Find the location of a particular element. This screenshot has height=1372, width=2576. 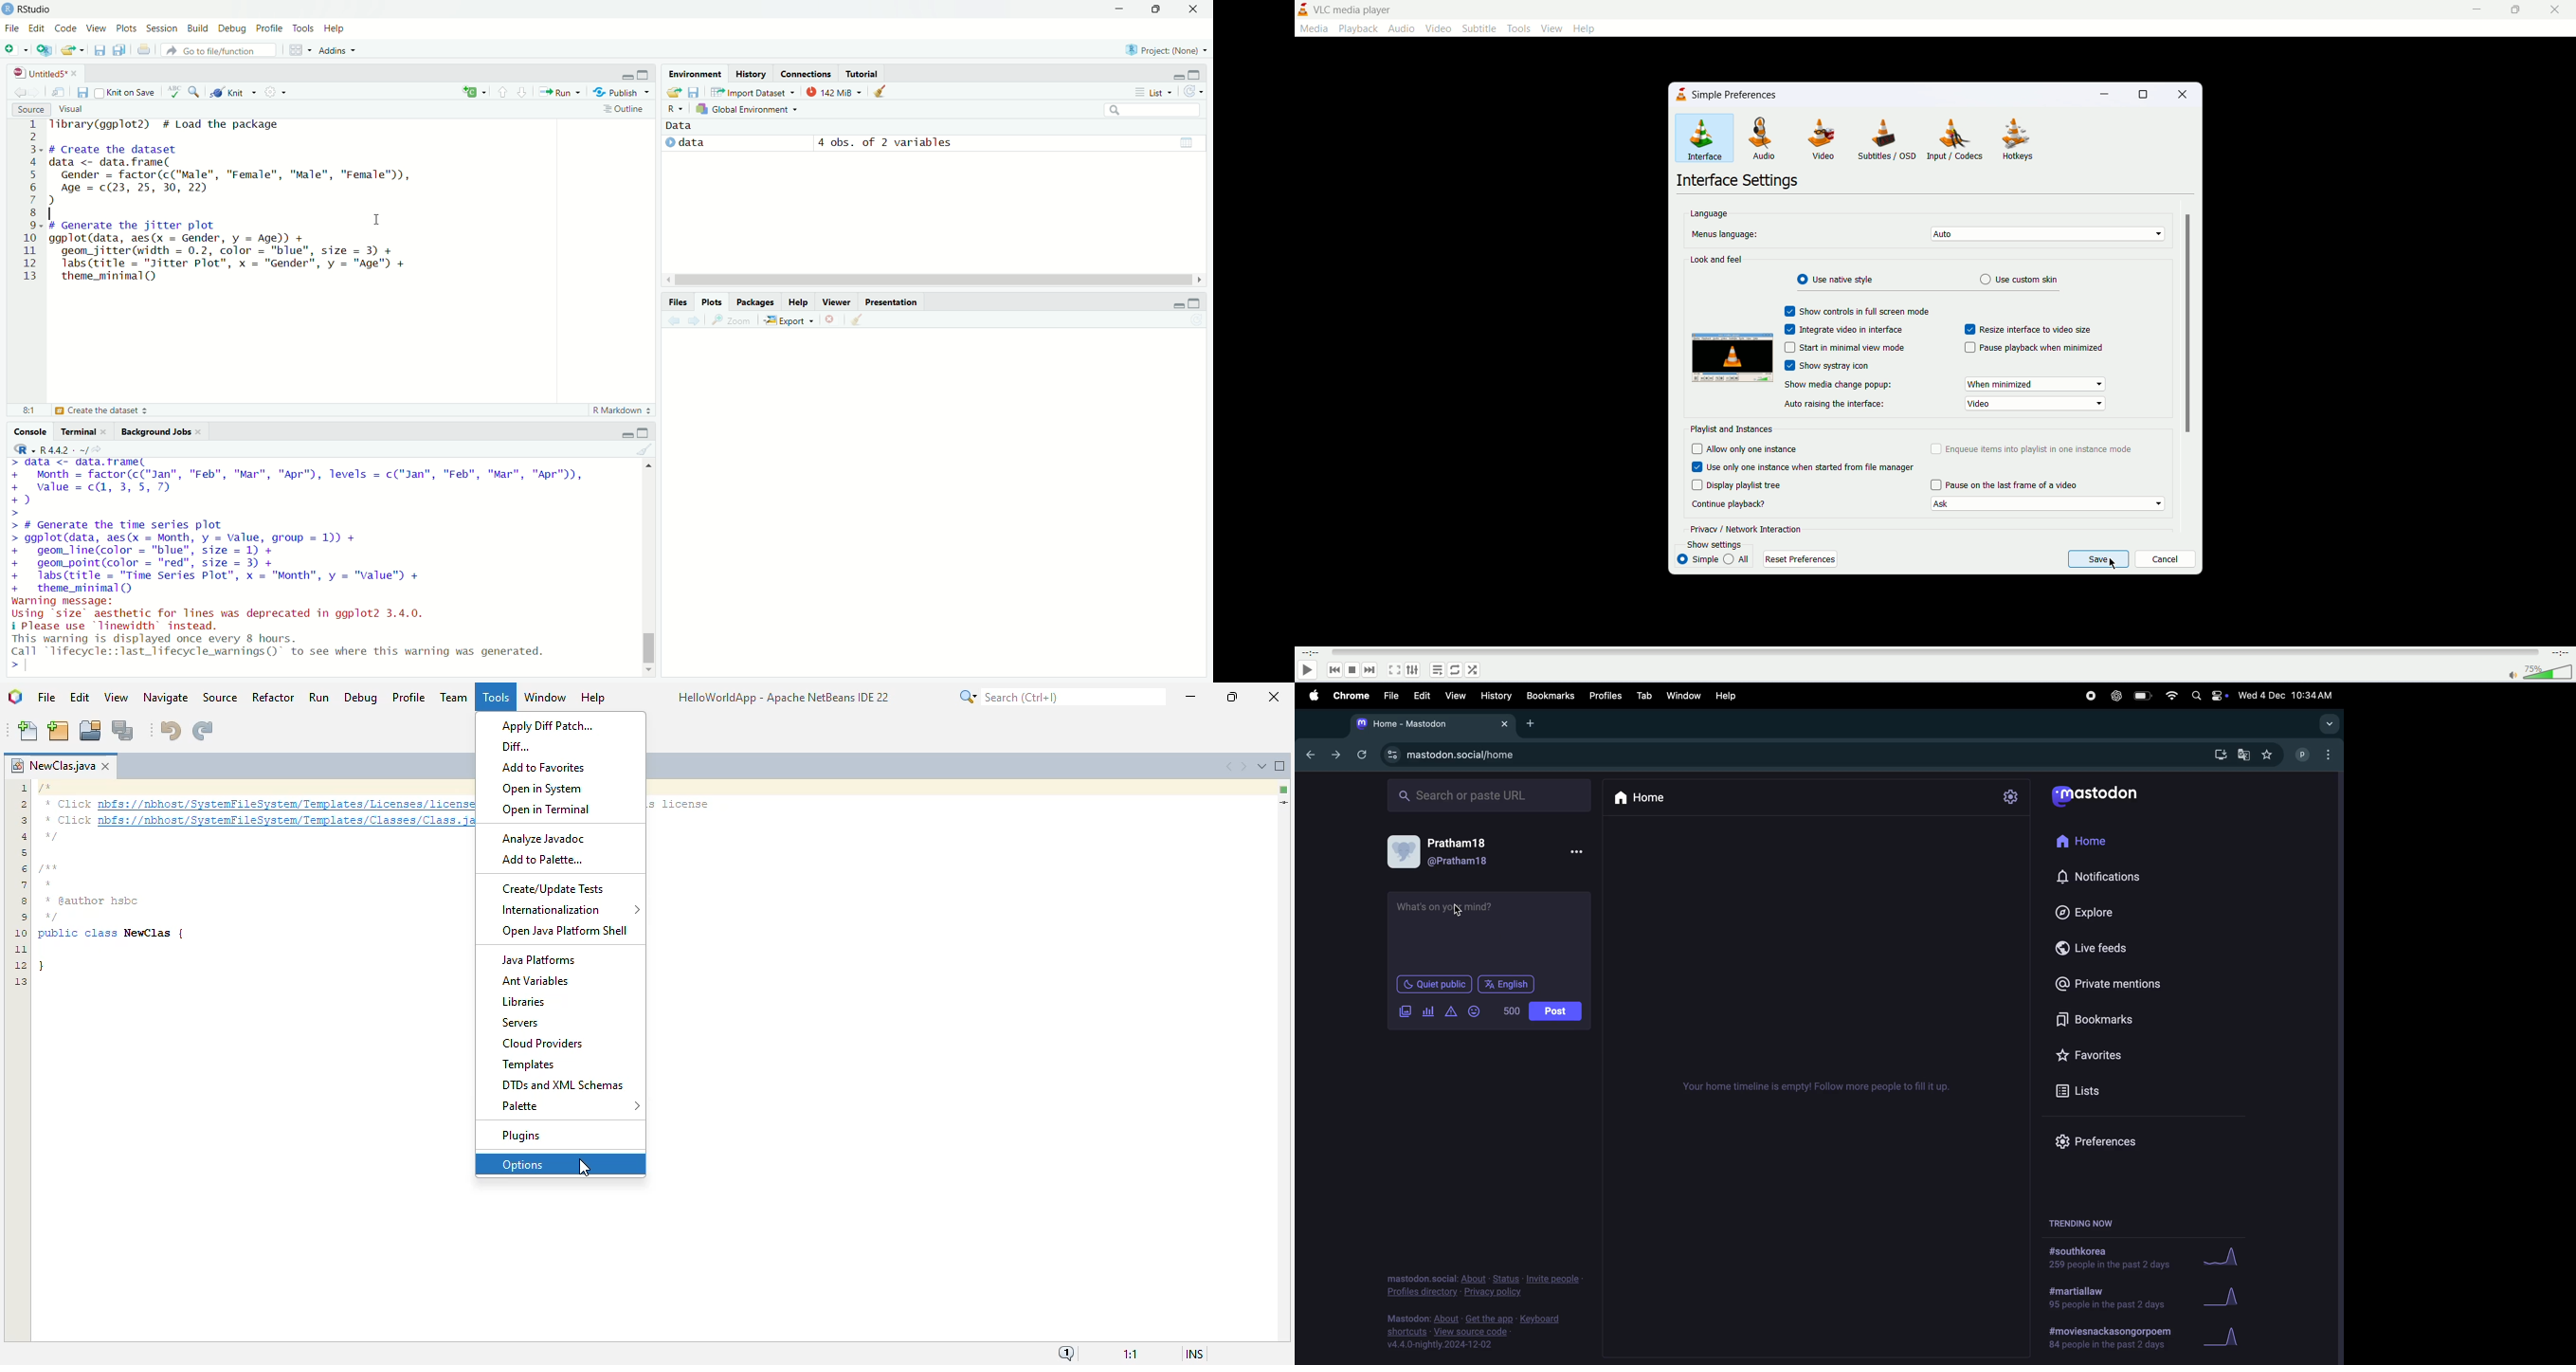

console is located at coordinates (25, 432).